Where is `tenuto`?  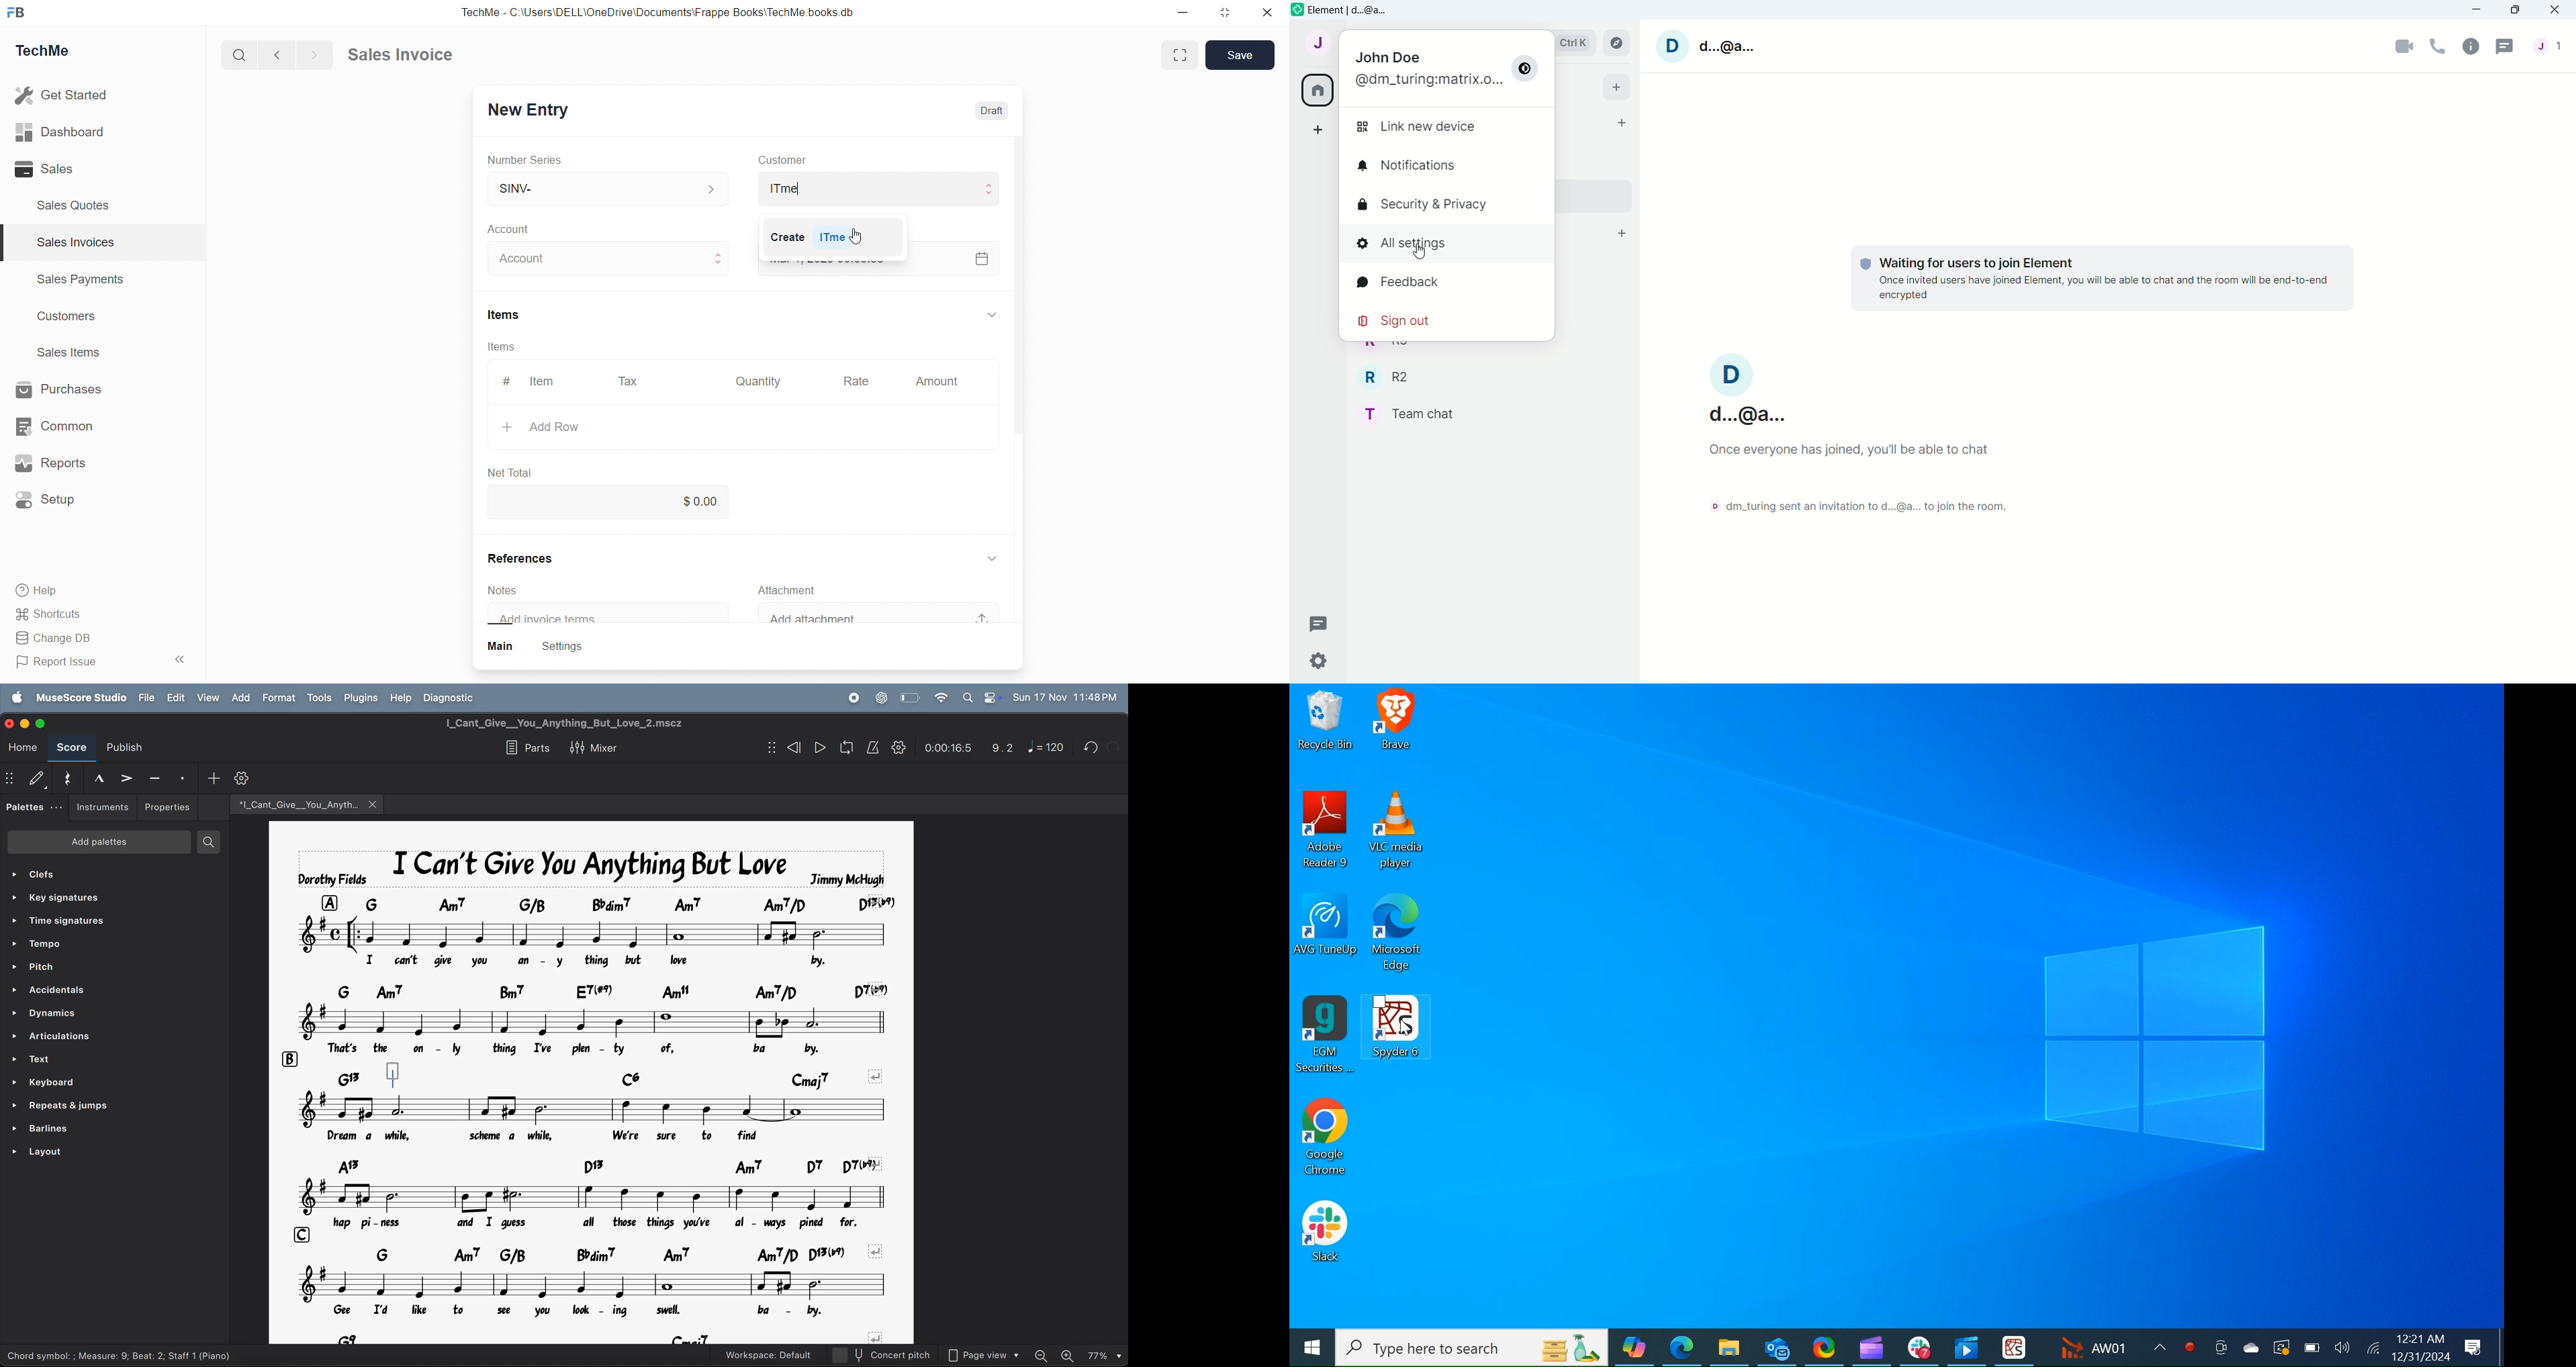
tenuto is located at coordinates (157, 777).